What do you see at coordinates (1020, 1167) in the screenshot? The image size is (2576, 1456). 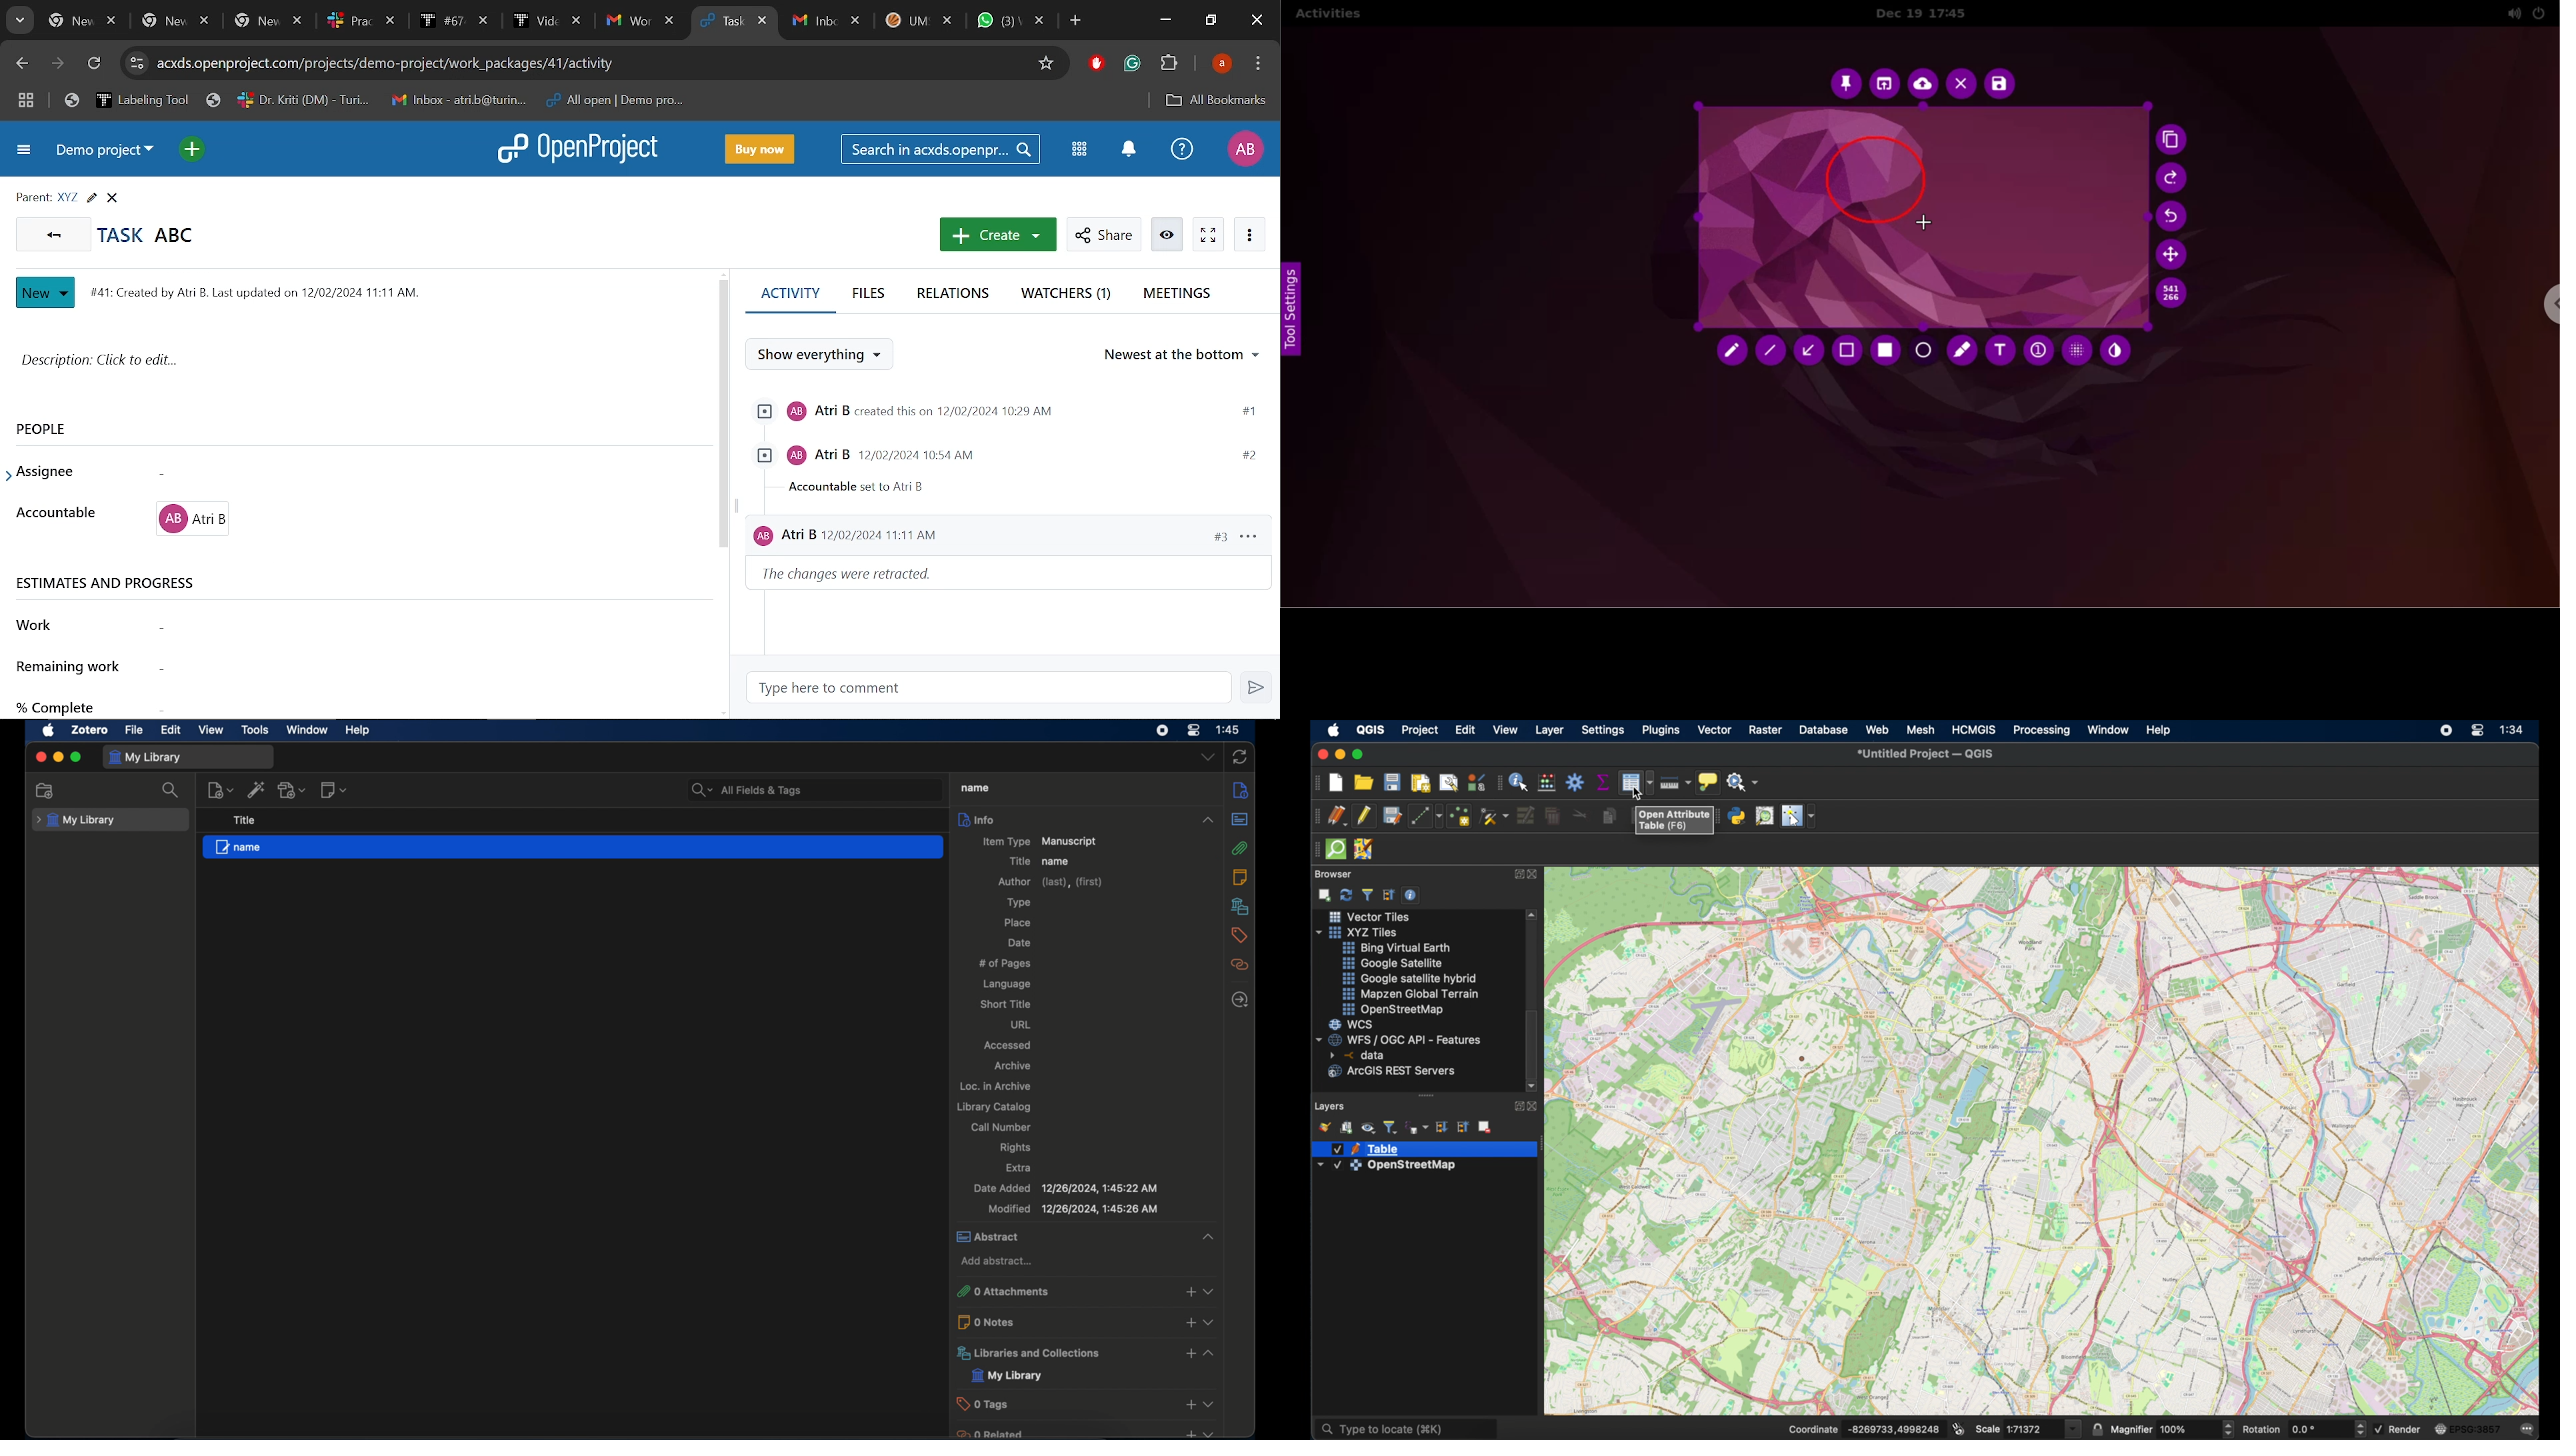 I see `extra` at bounding box center [1020, 1167].